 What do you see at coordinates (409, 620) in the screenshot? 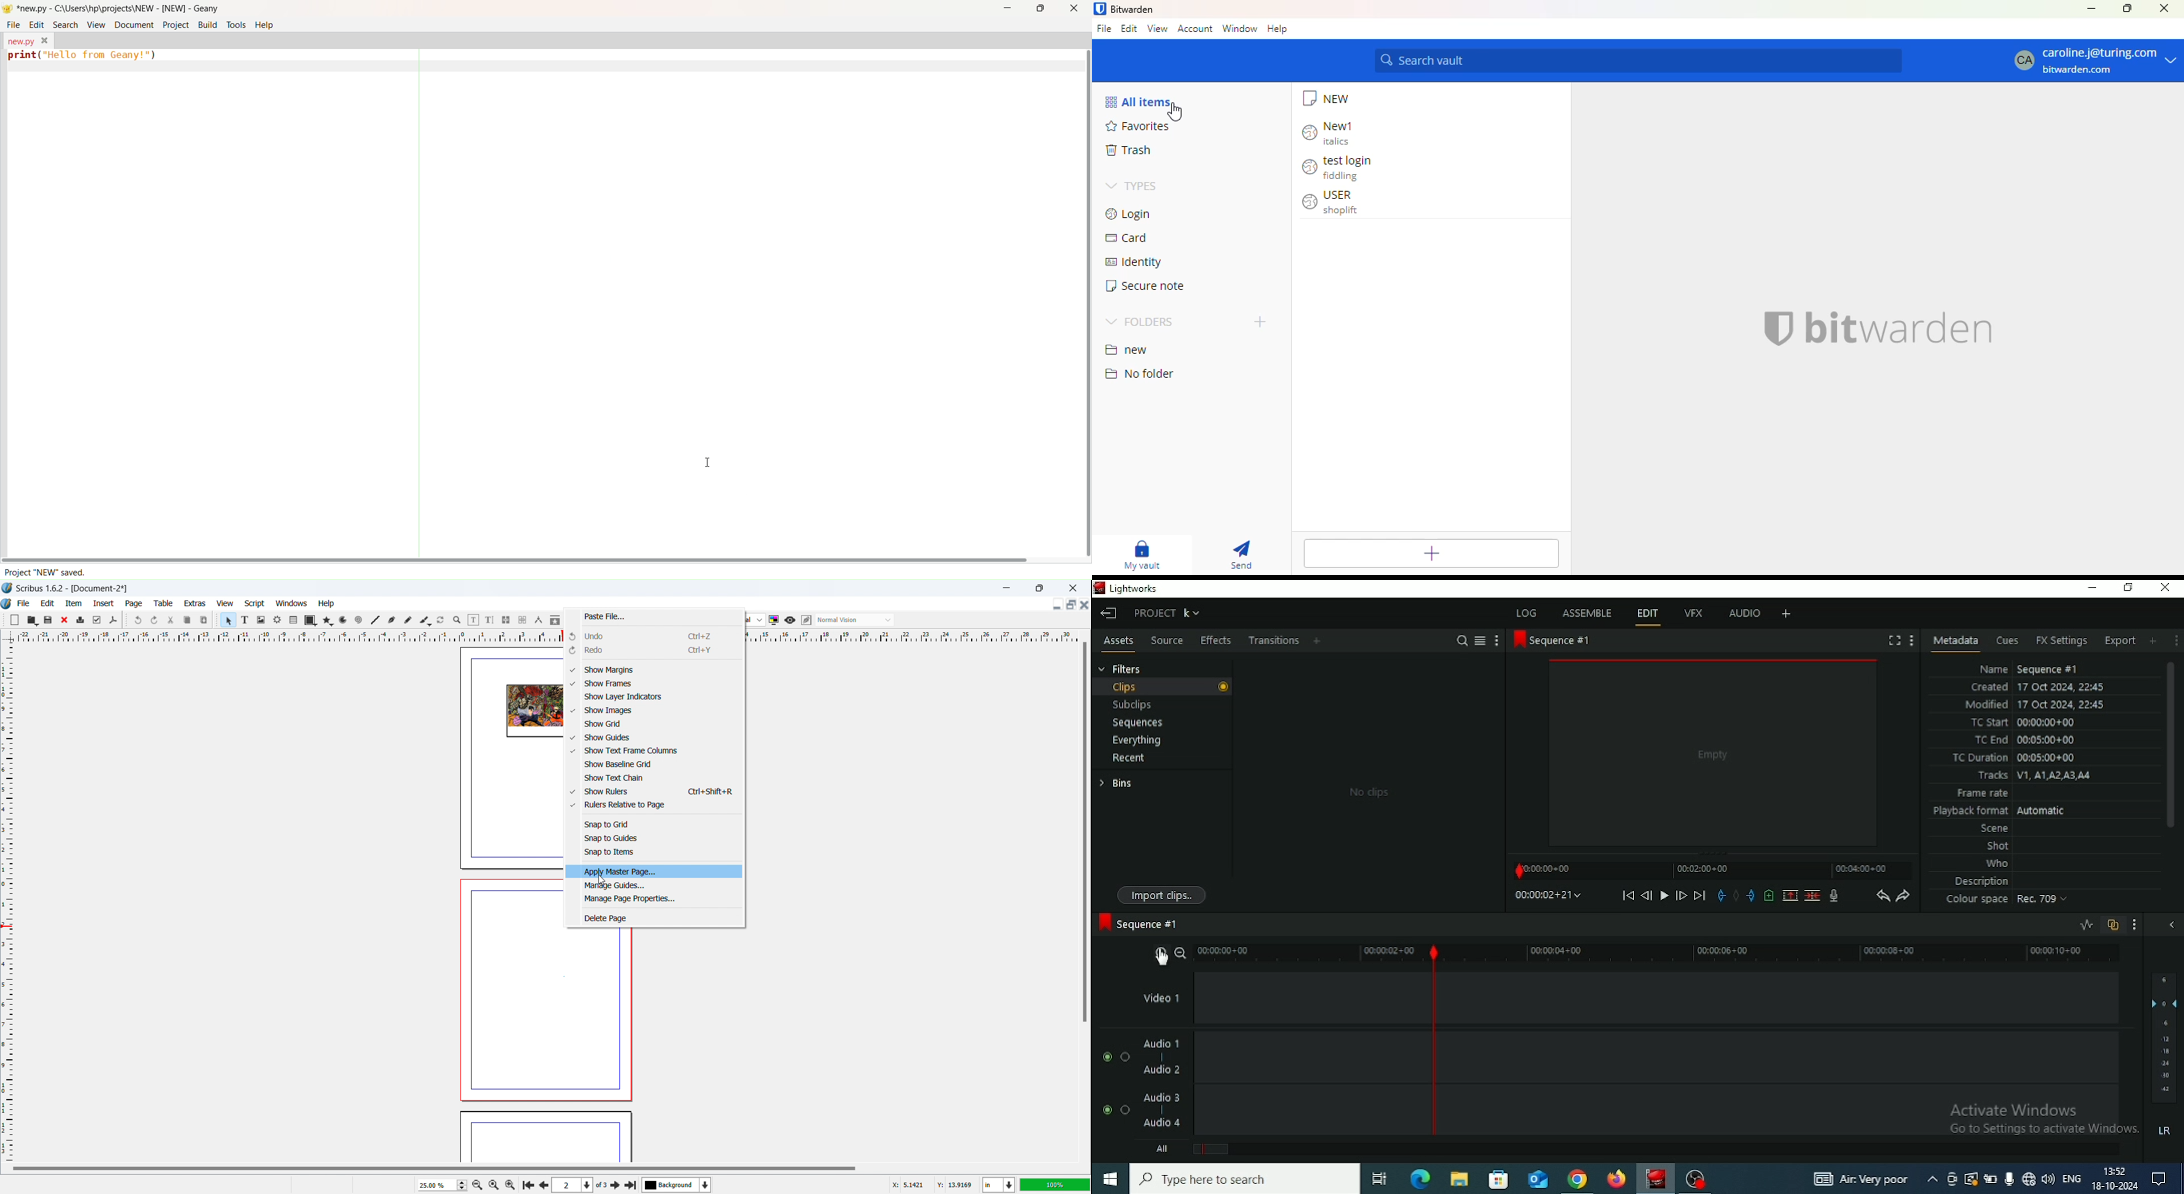
I see `freehand line` at bounding box center [409, 620].